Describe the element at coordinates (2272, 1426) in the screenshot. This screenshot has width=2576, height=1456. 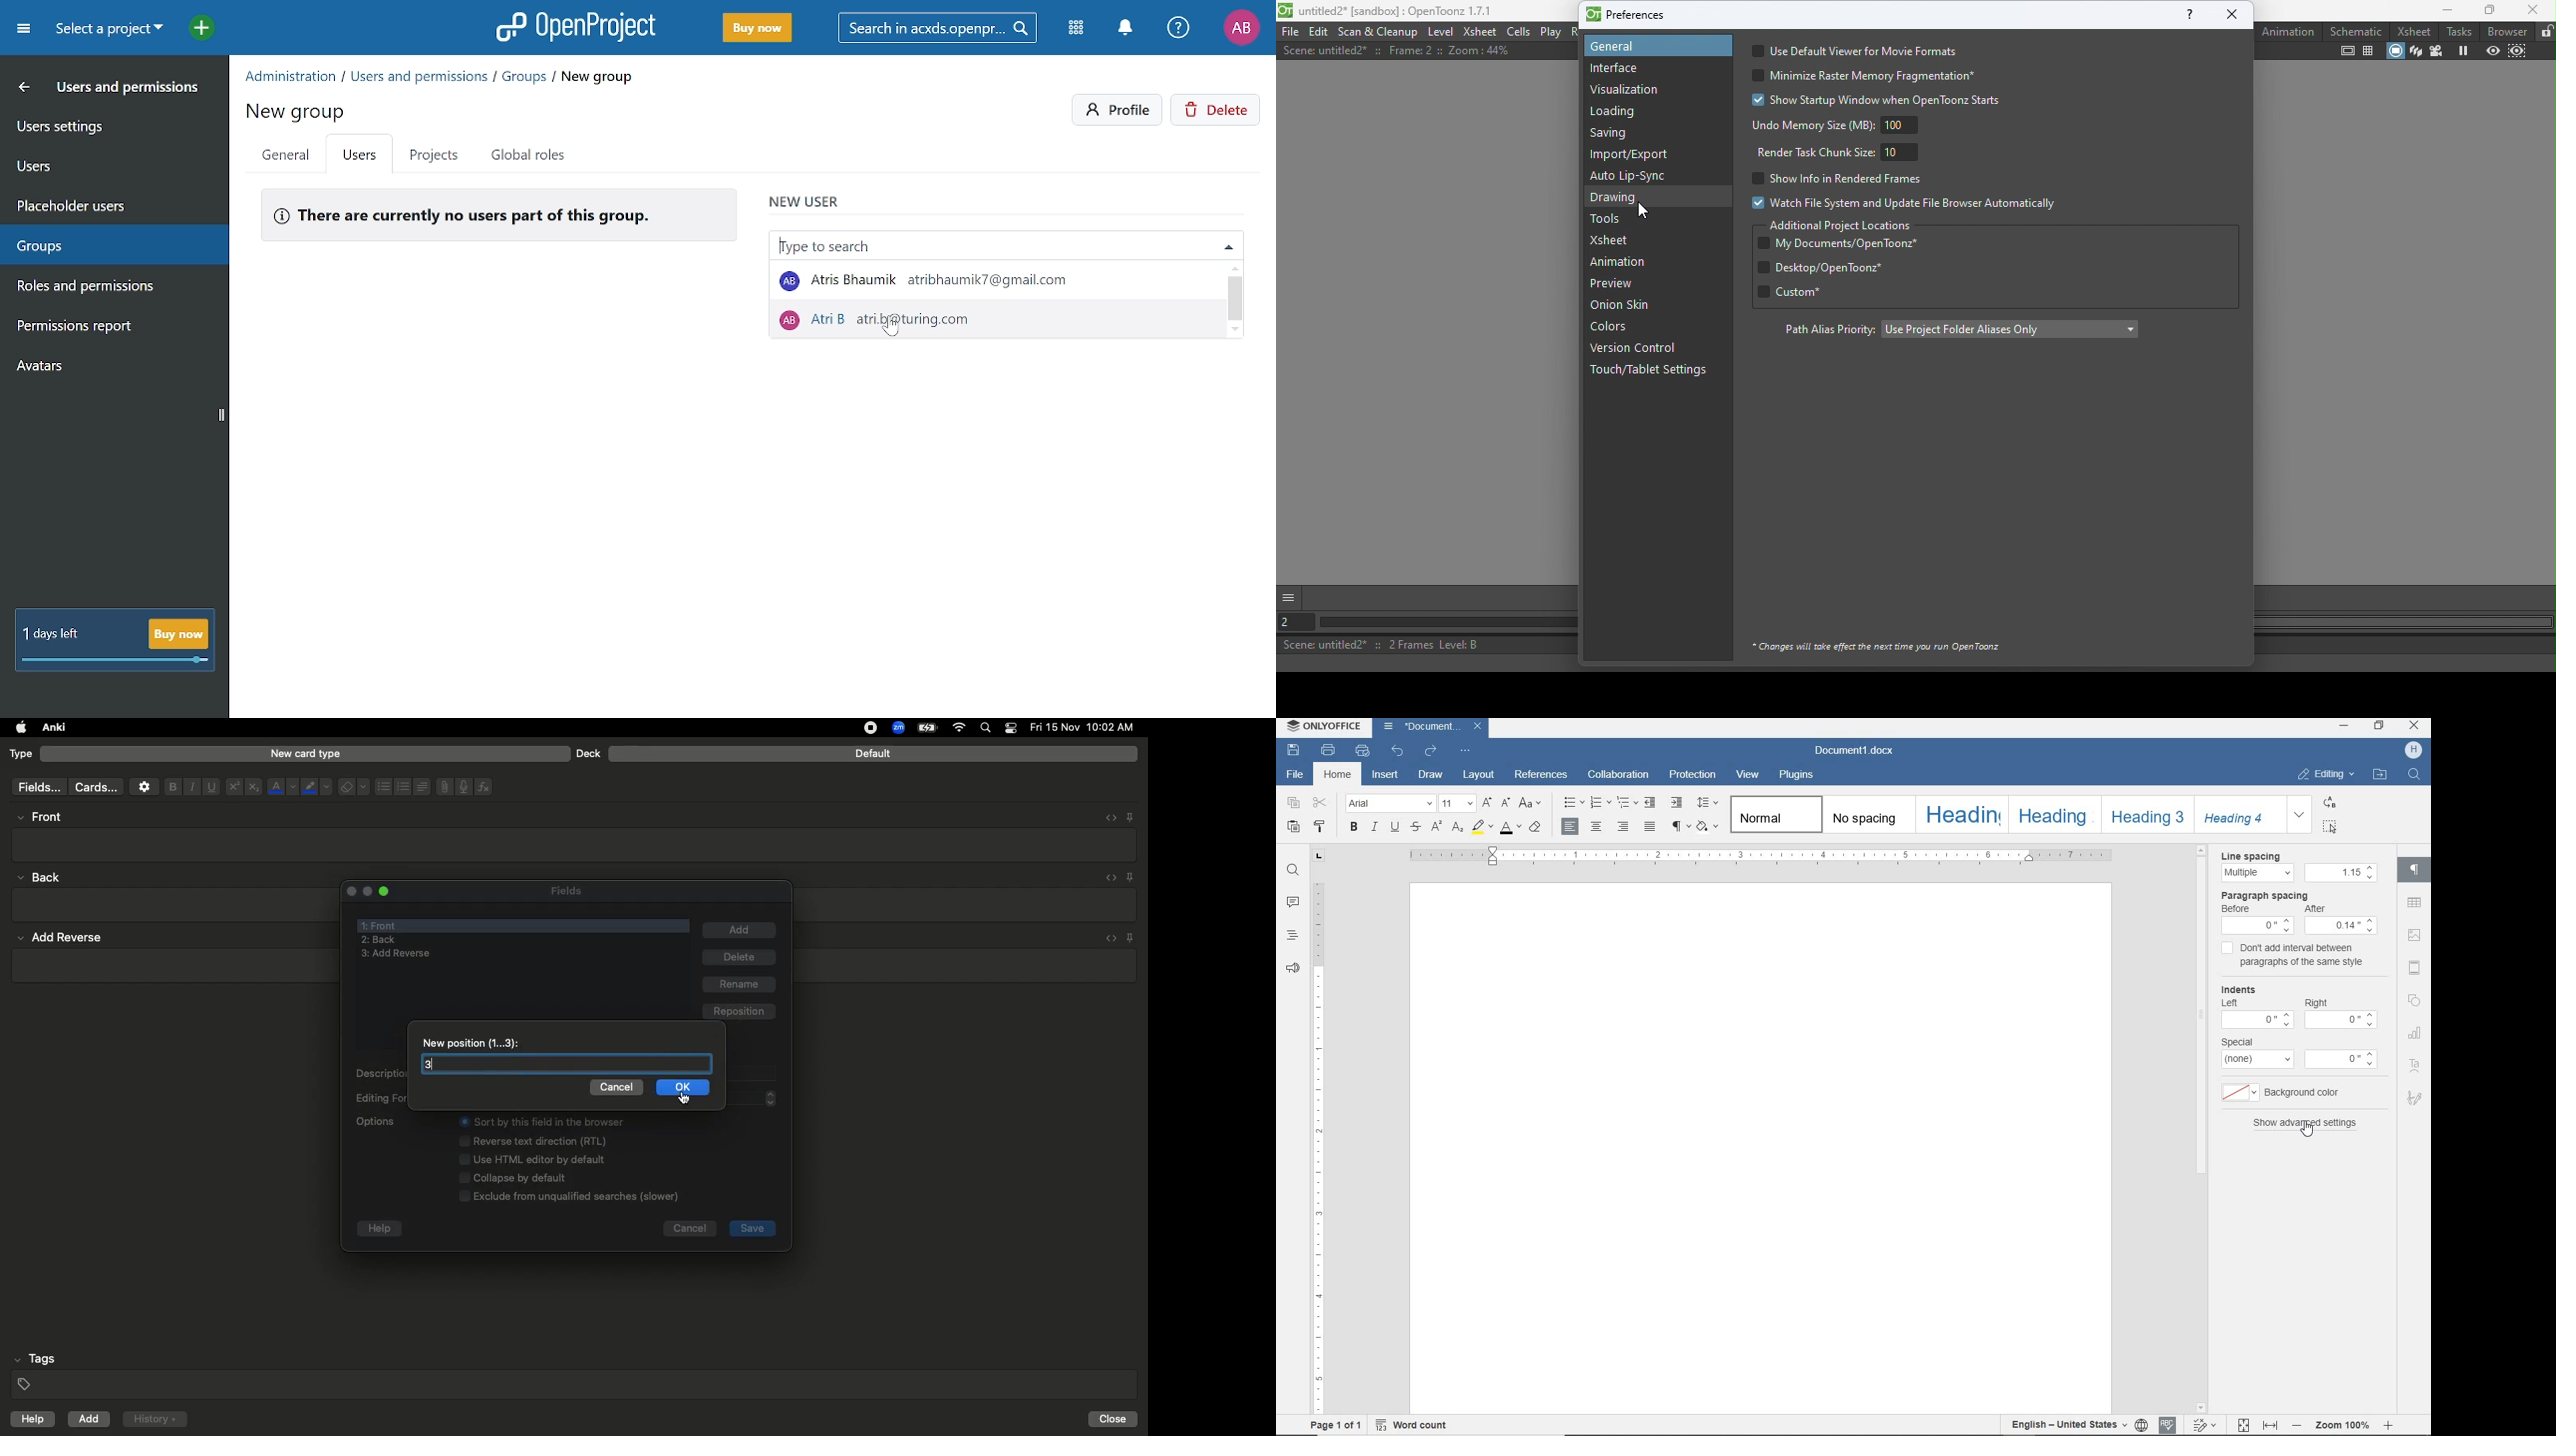
I see `Fit to width` at that location.